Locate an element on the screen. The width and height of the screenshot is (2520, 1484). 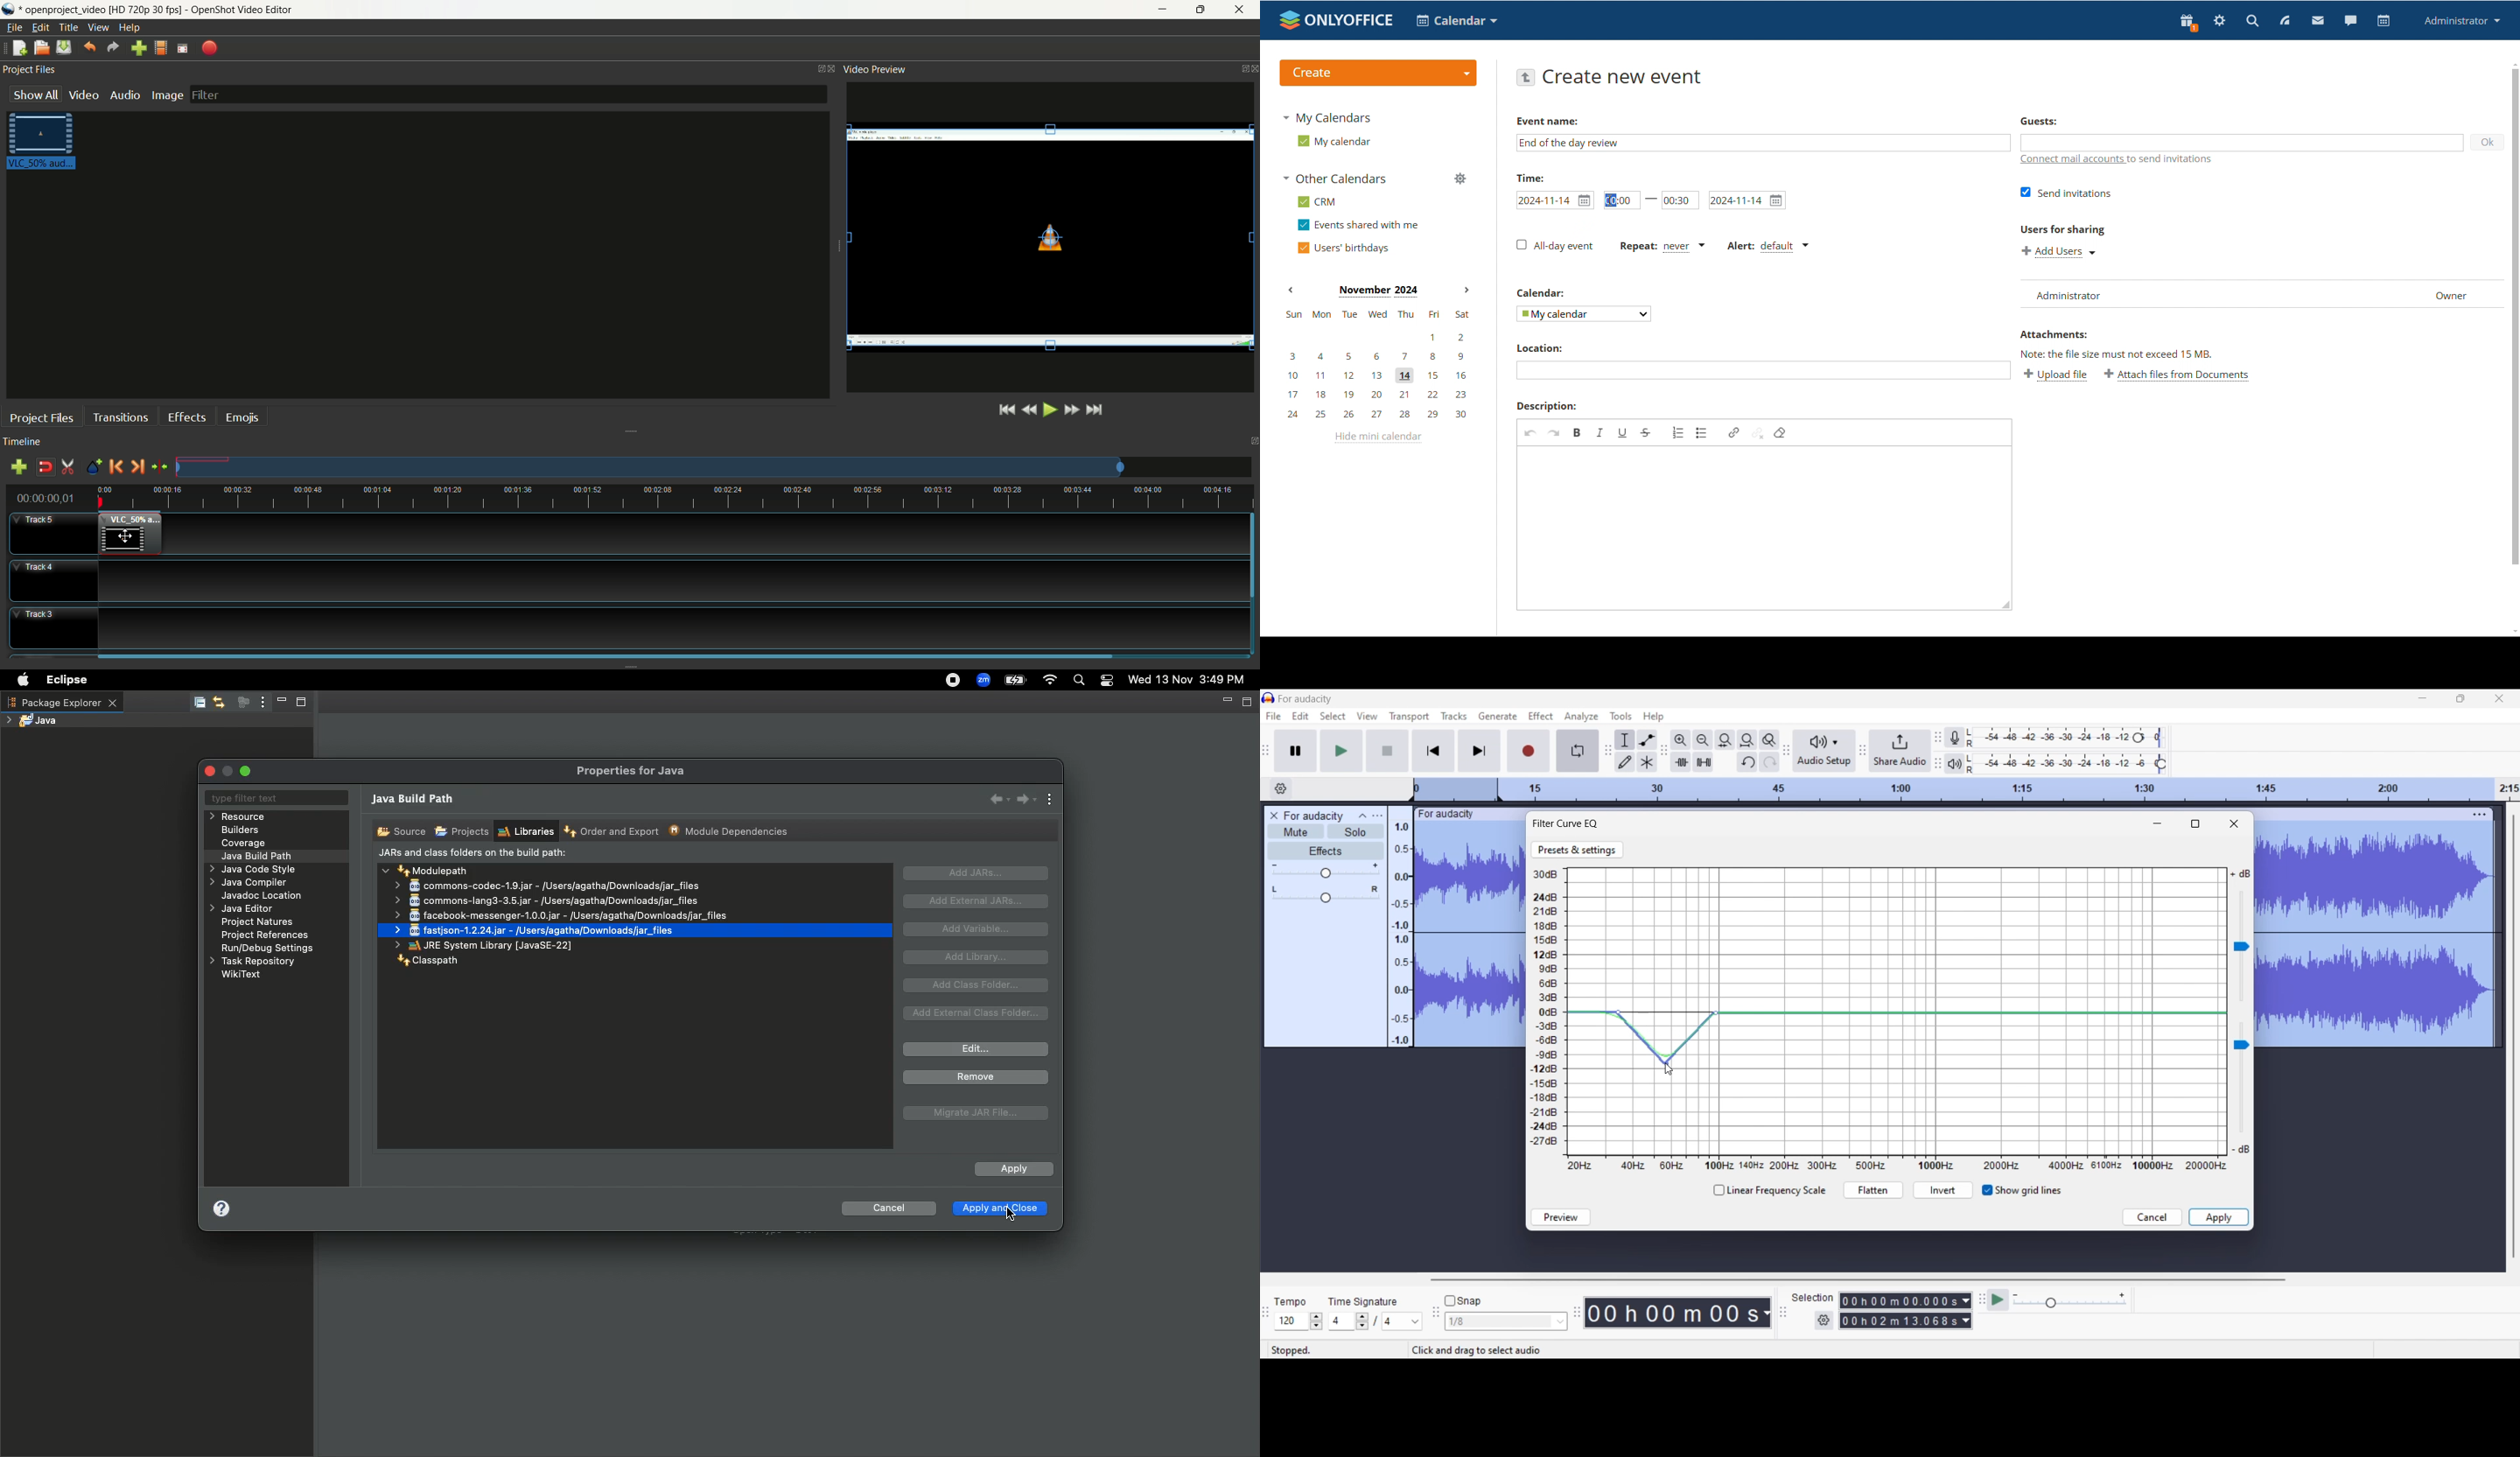
choose profile is located at coordinates (161, 49).